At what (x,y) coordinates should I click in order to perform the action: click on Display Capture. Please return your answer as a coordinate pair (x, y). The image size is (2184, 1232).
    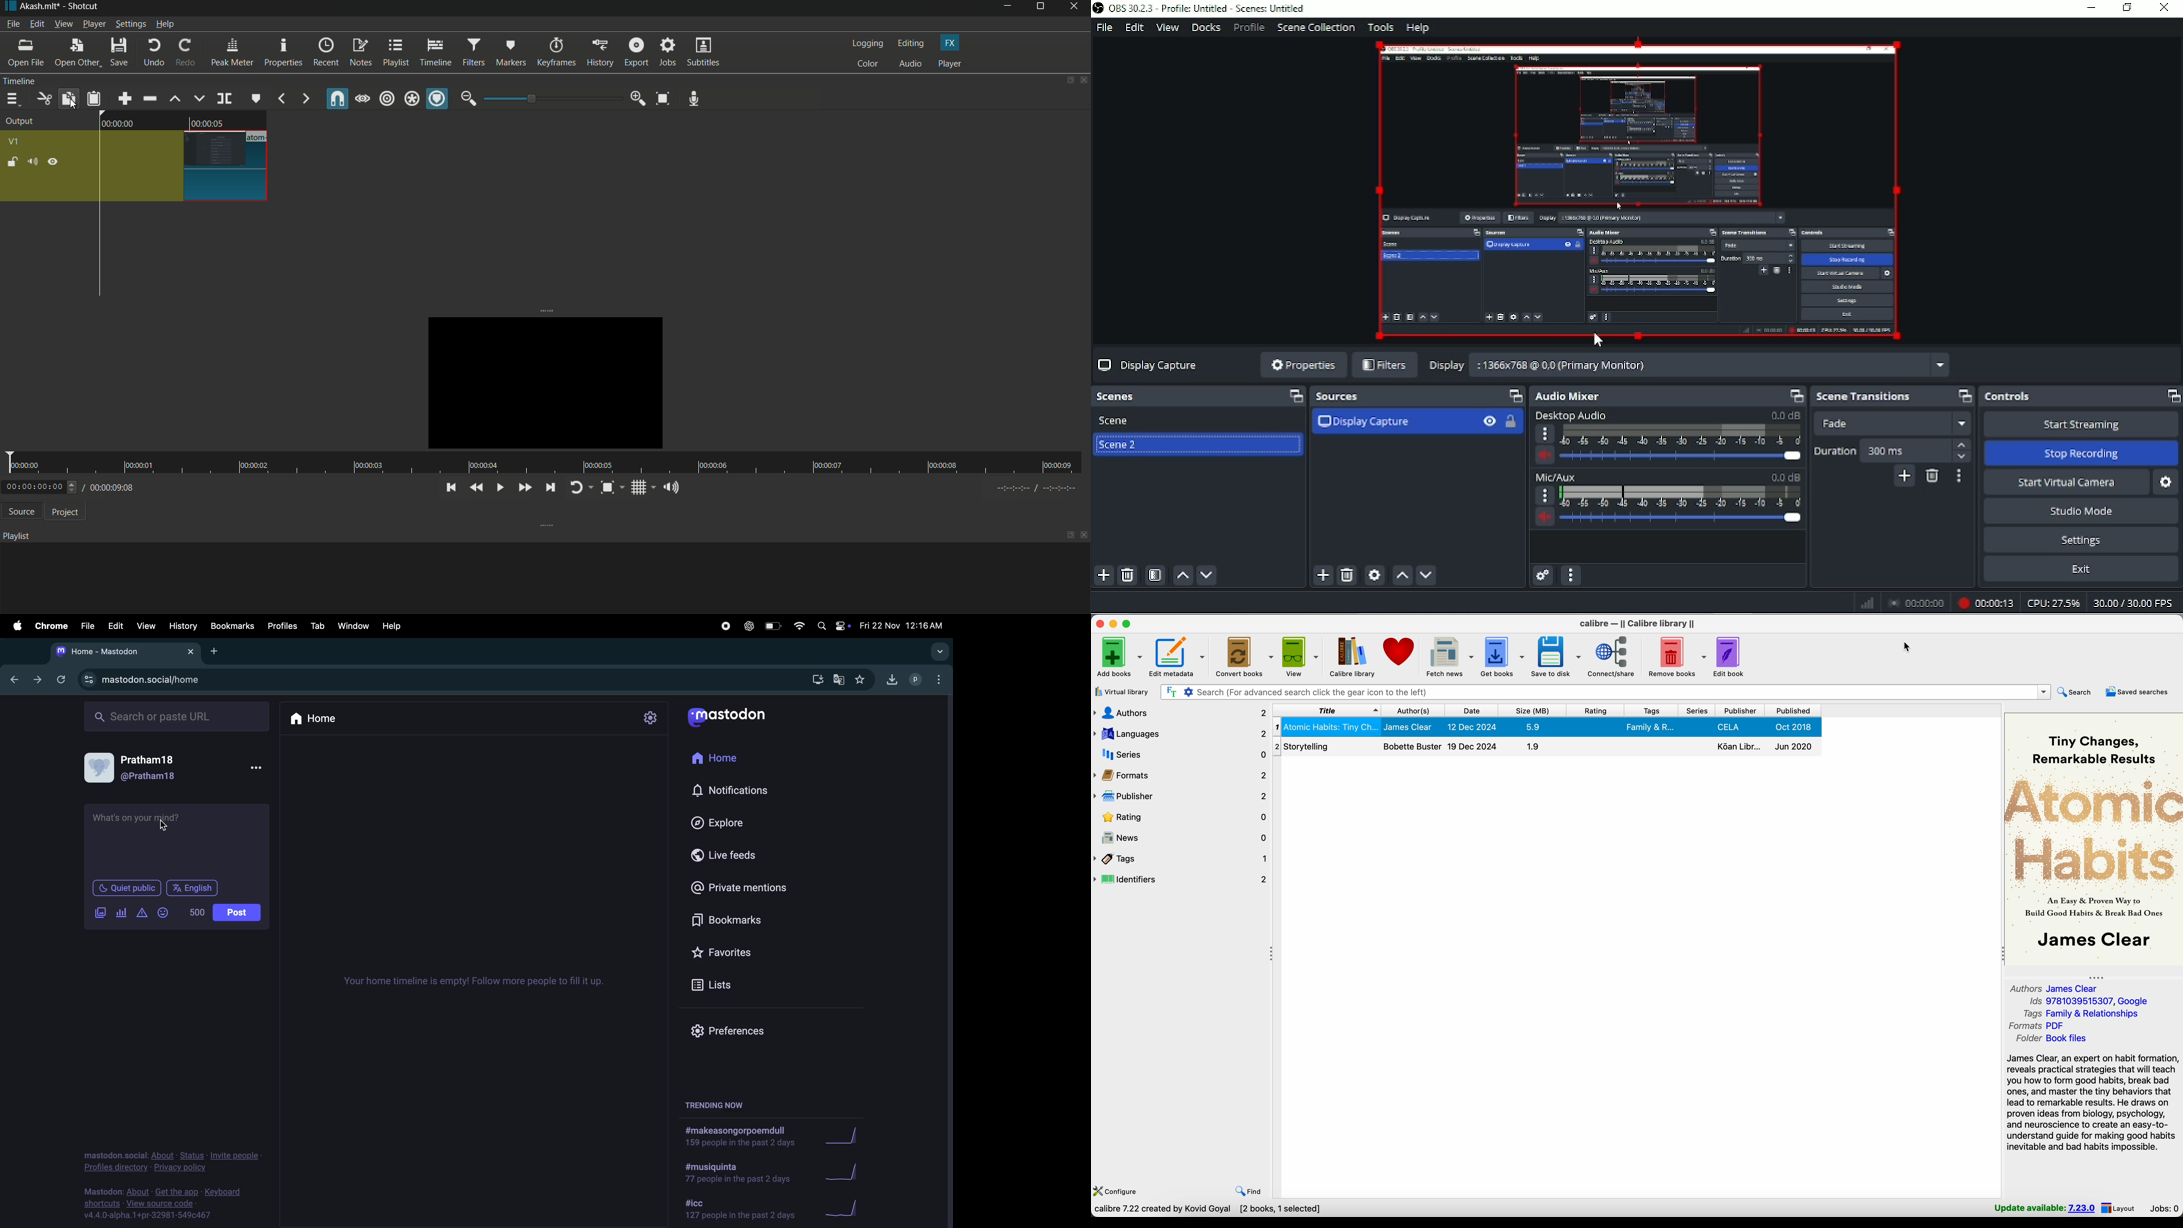
    Looking at the image, I should click on (1149, 364).